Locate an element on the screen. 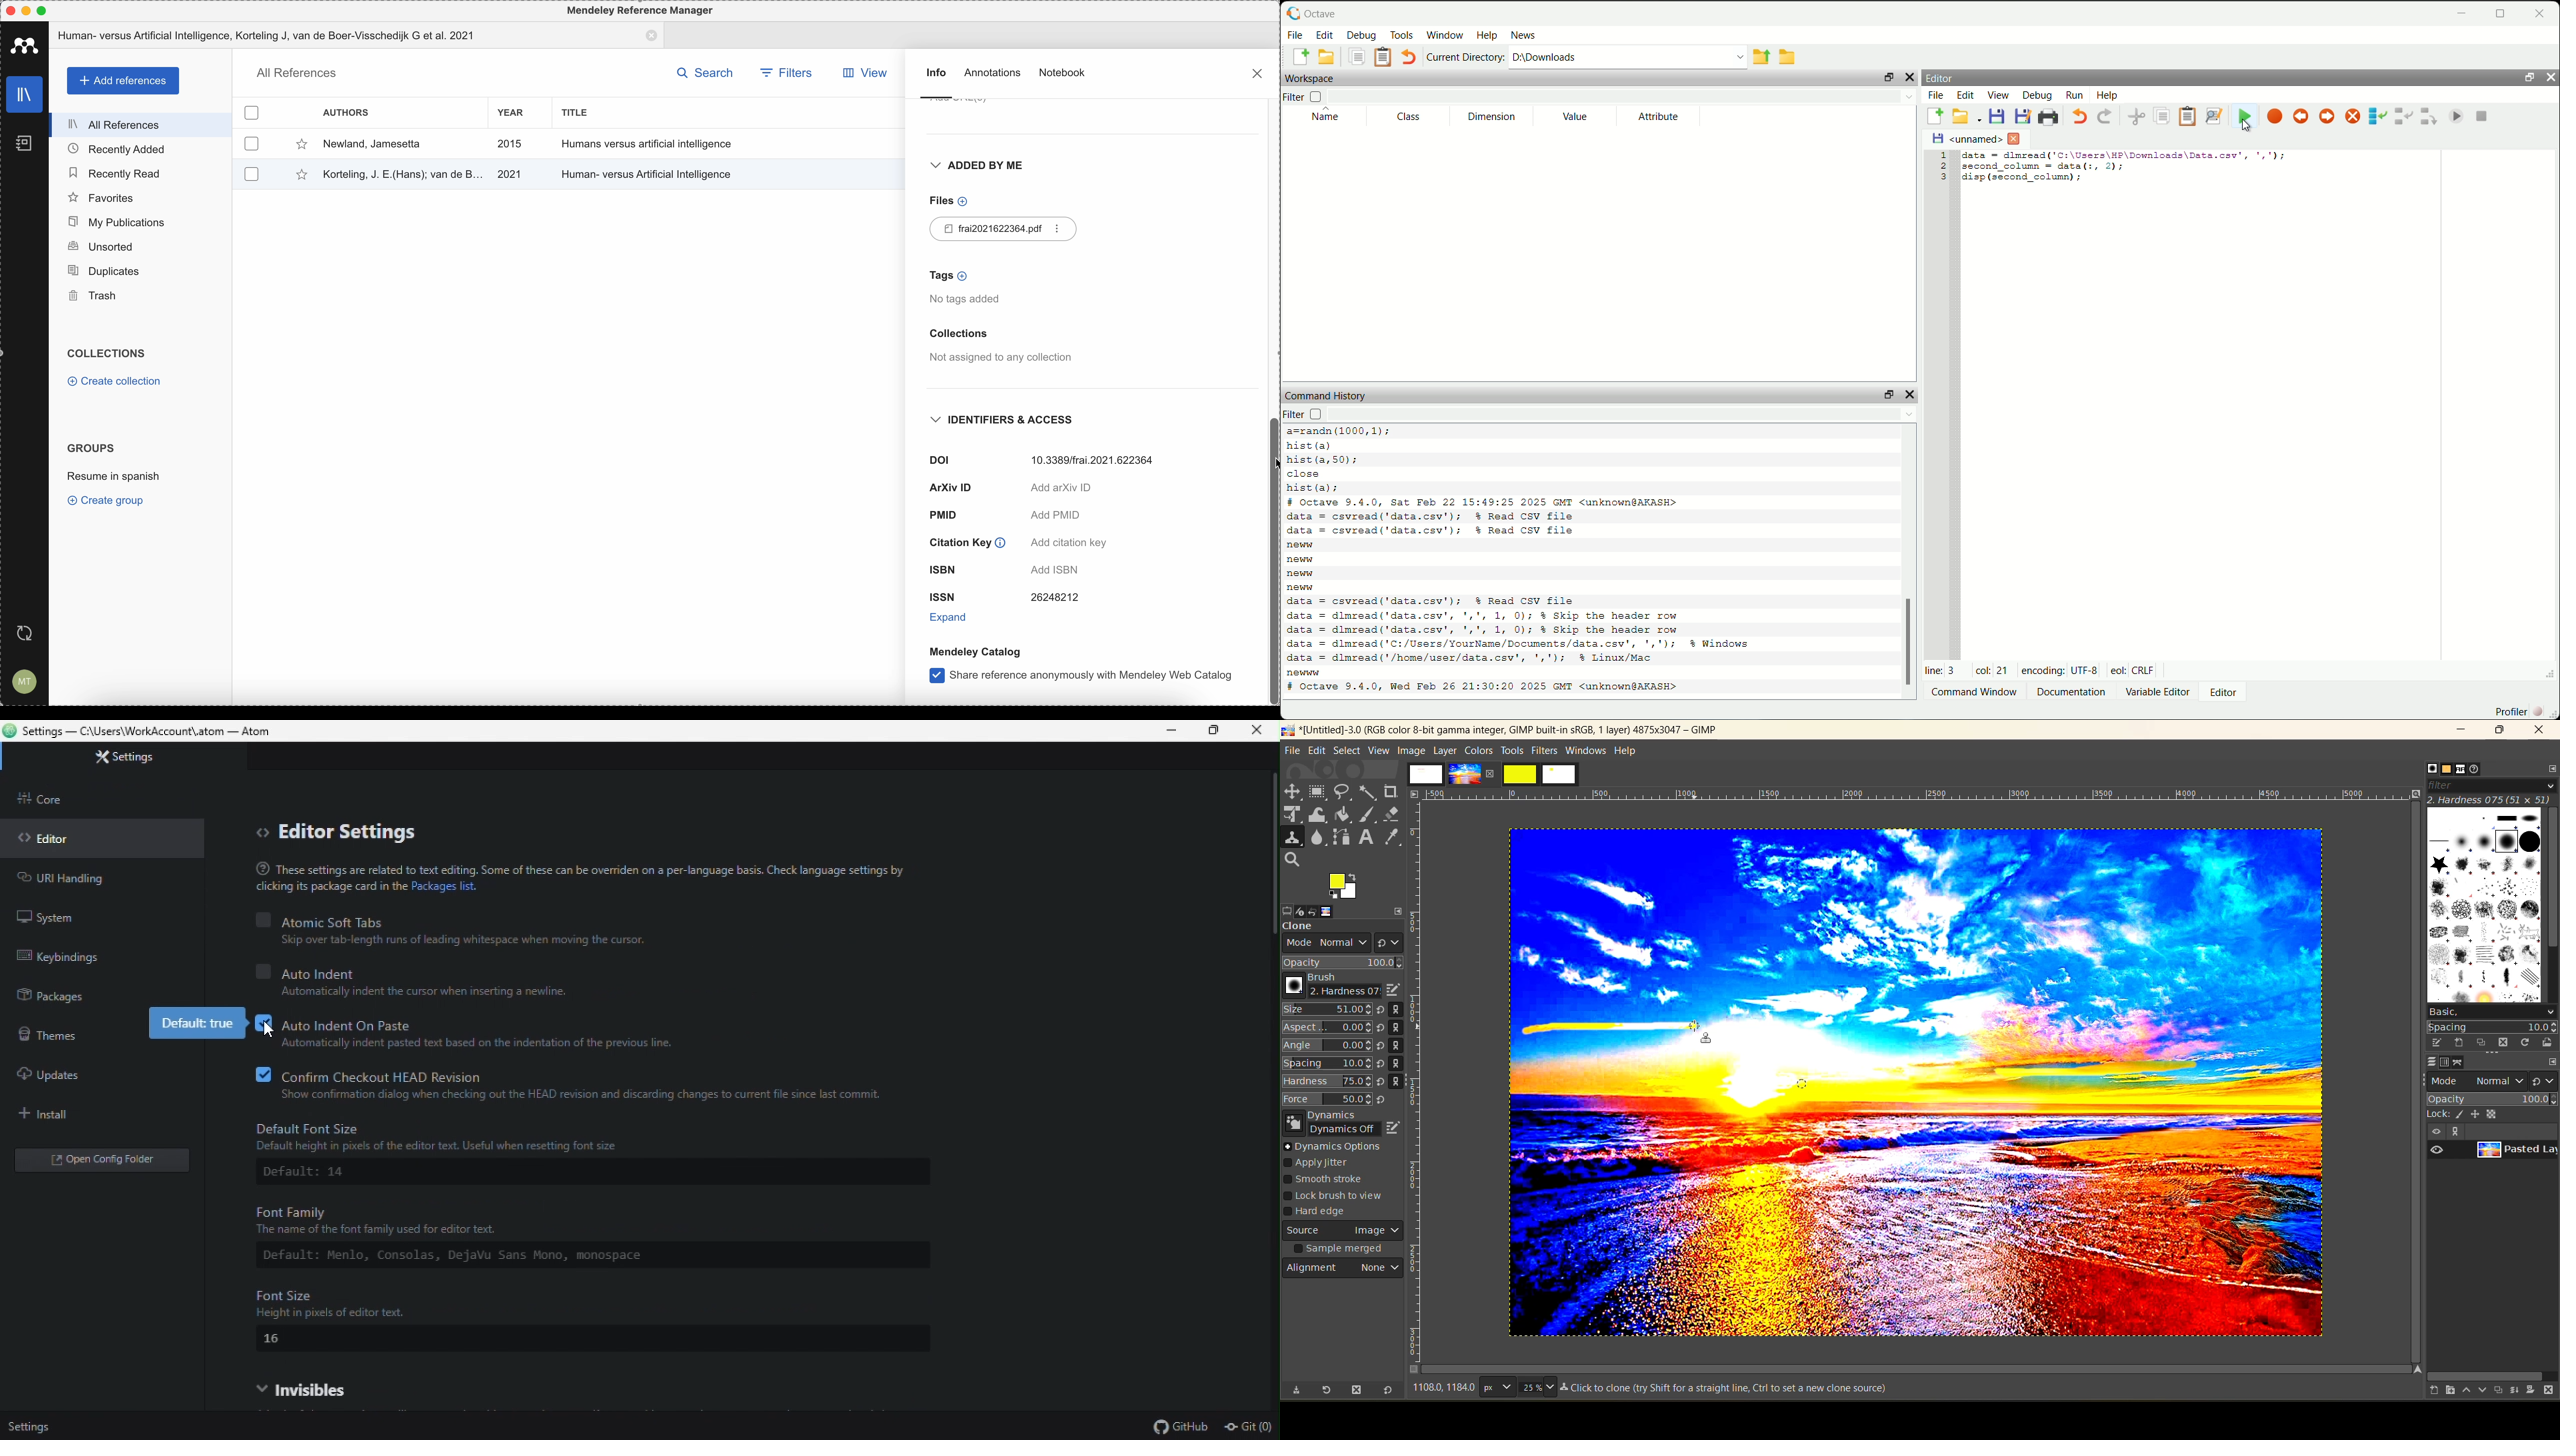  duplicate this brush is located at coordinates (2482, 1043).